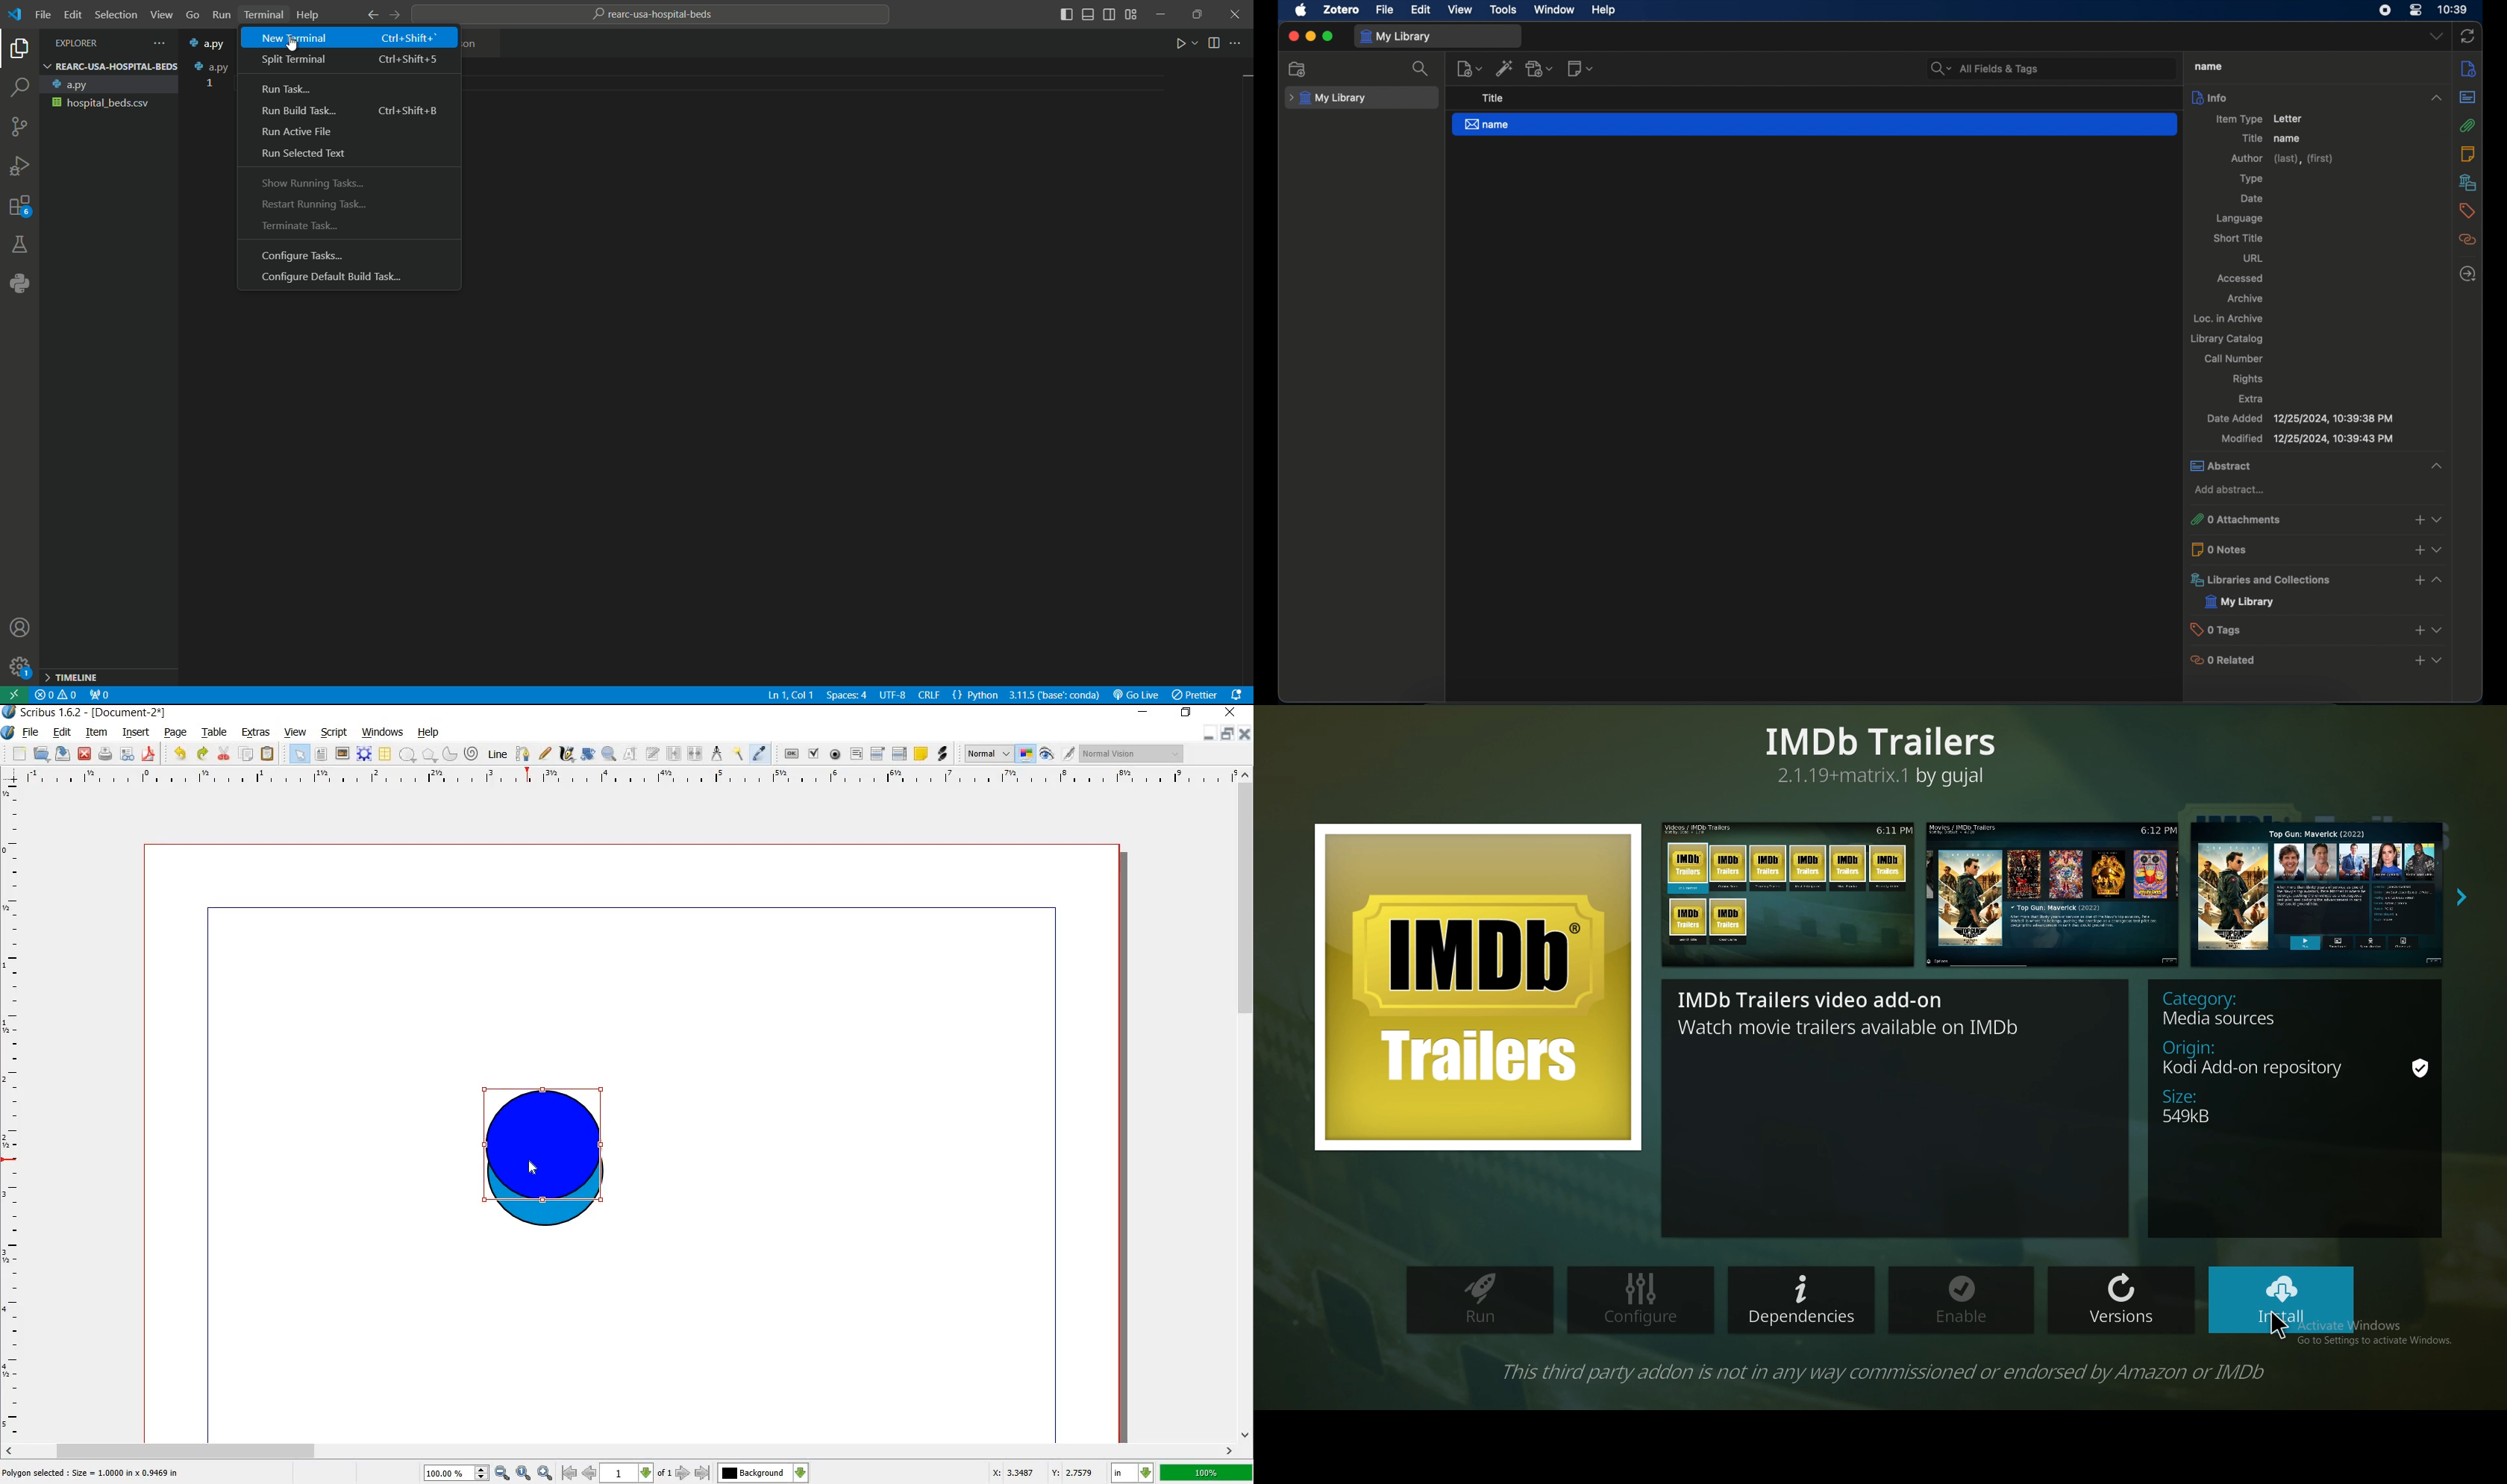 Image resolution: width=2520 pixels, height=1484 pixels. I want to click on cursor, so click(292, 43).